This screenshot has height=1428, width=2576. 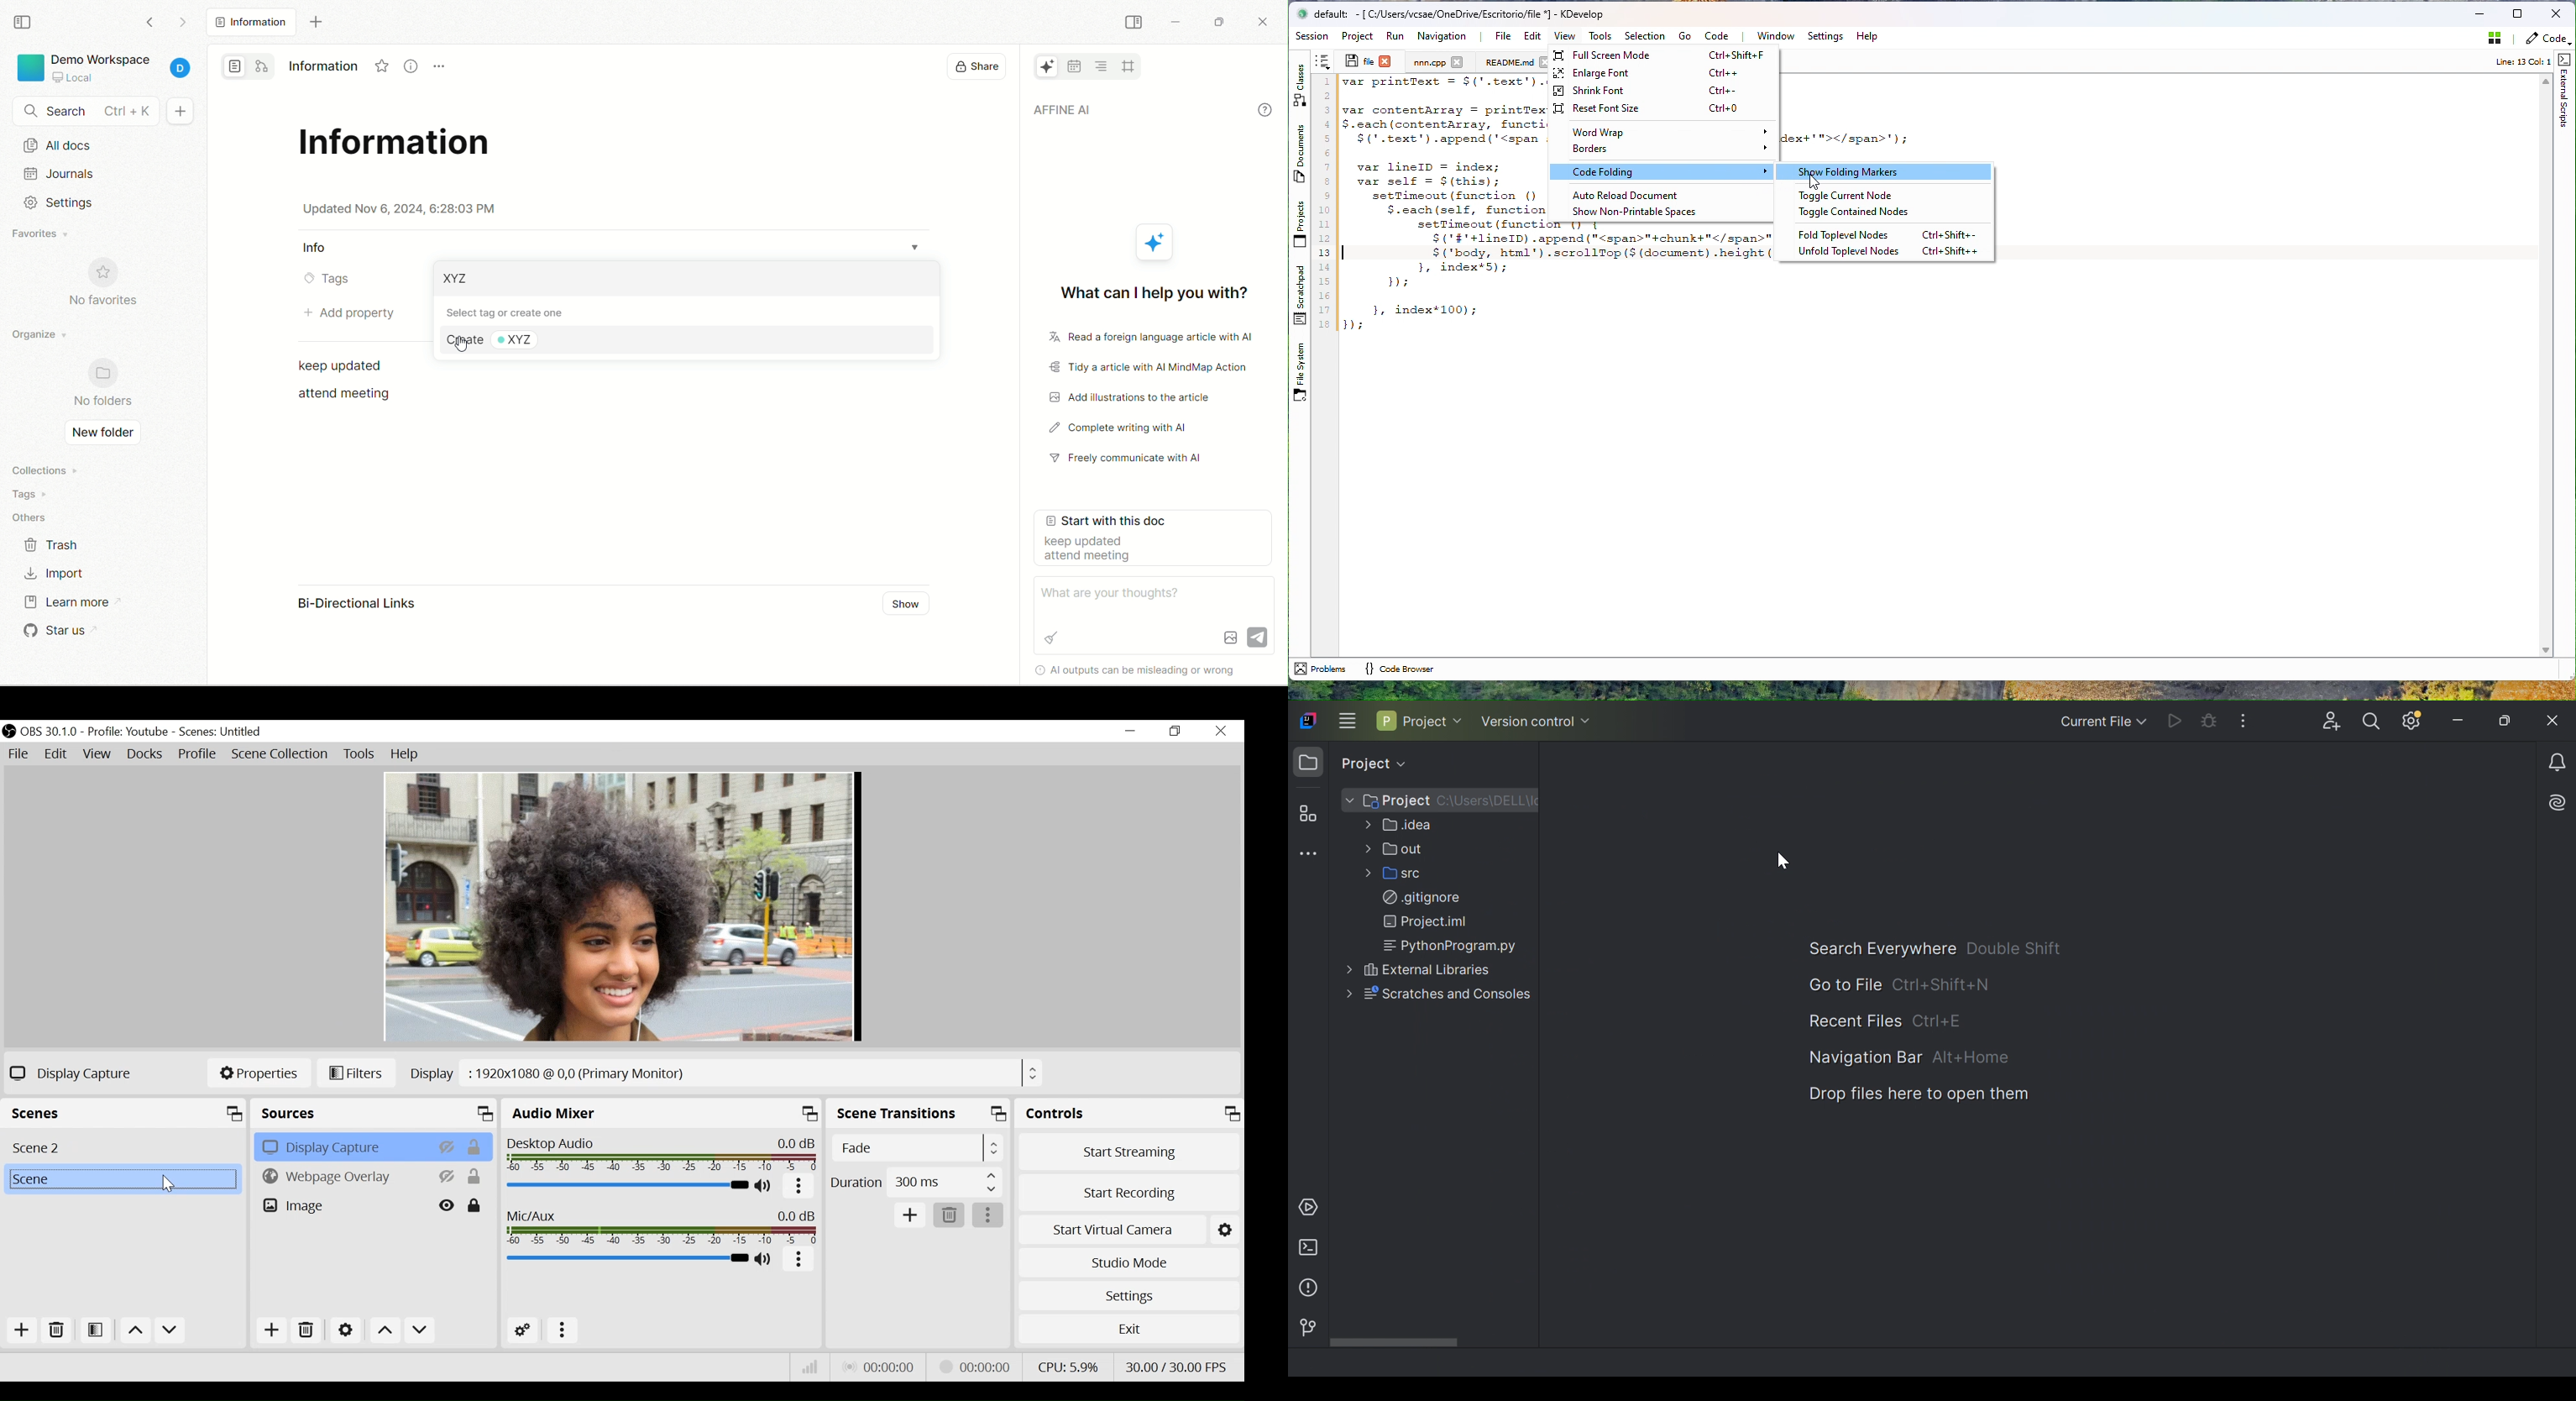 I want to click on Mic/Aux, so click(x=661, y=1225).